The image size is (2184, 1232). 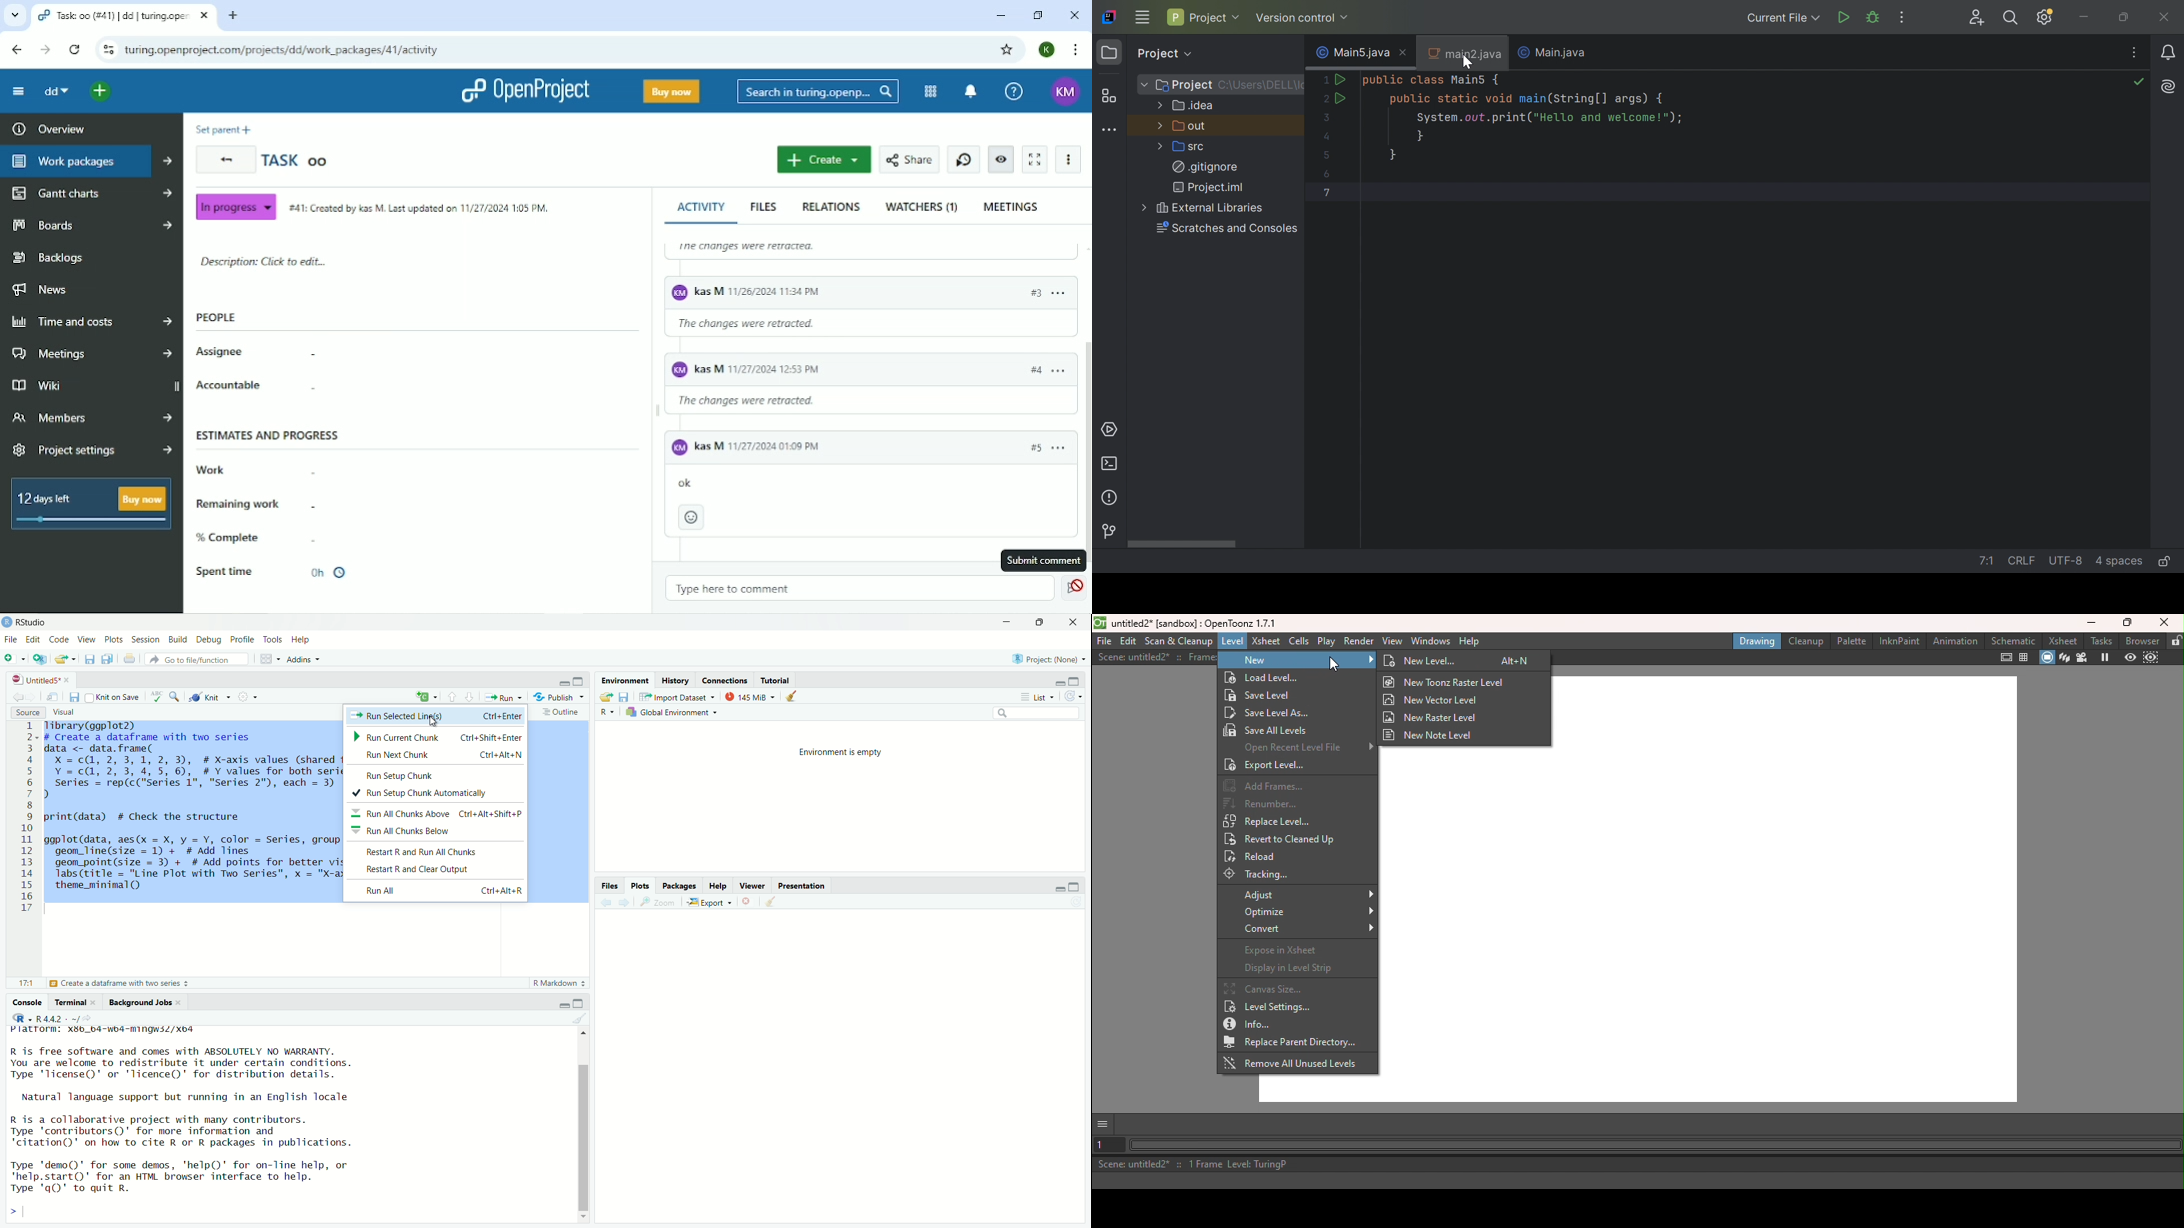 I want to click on Outline, so click(x=561, y=712).